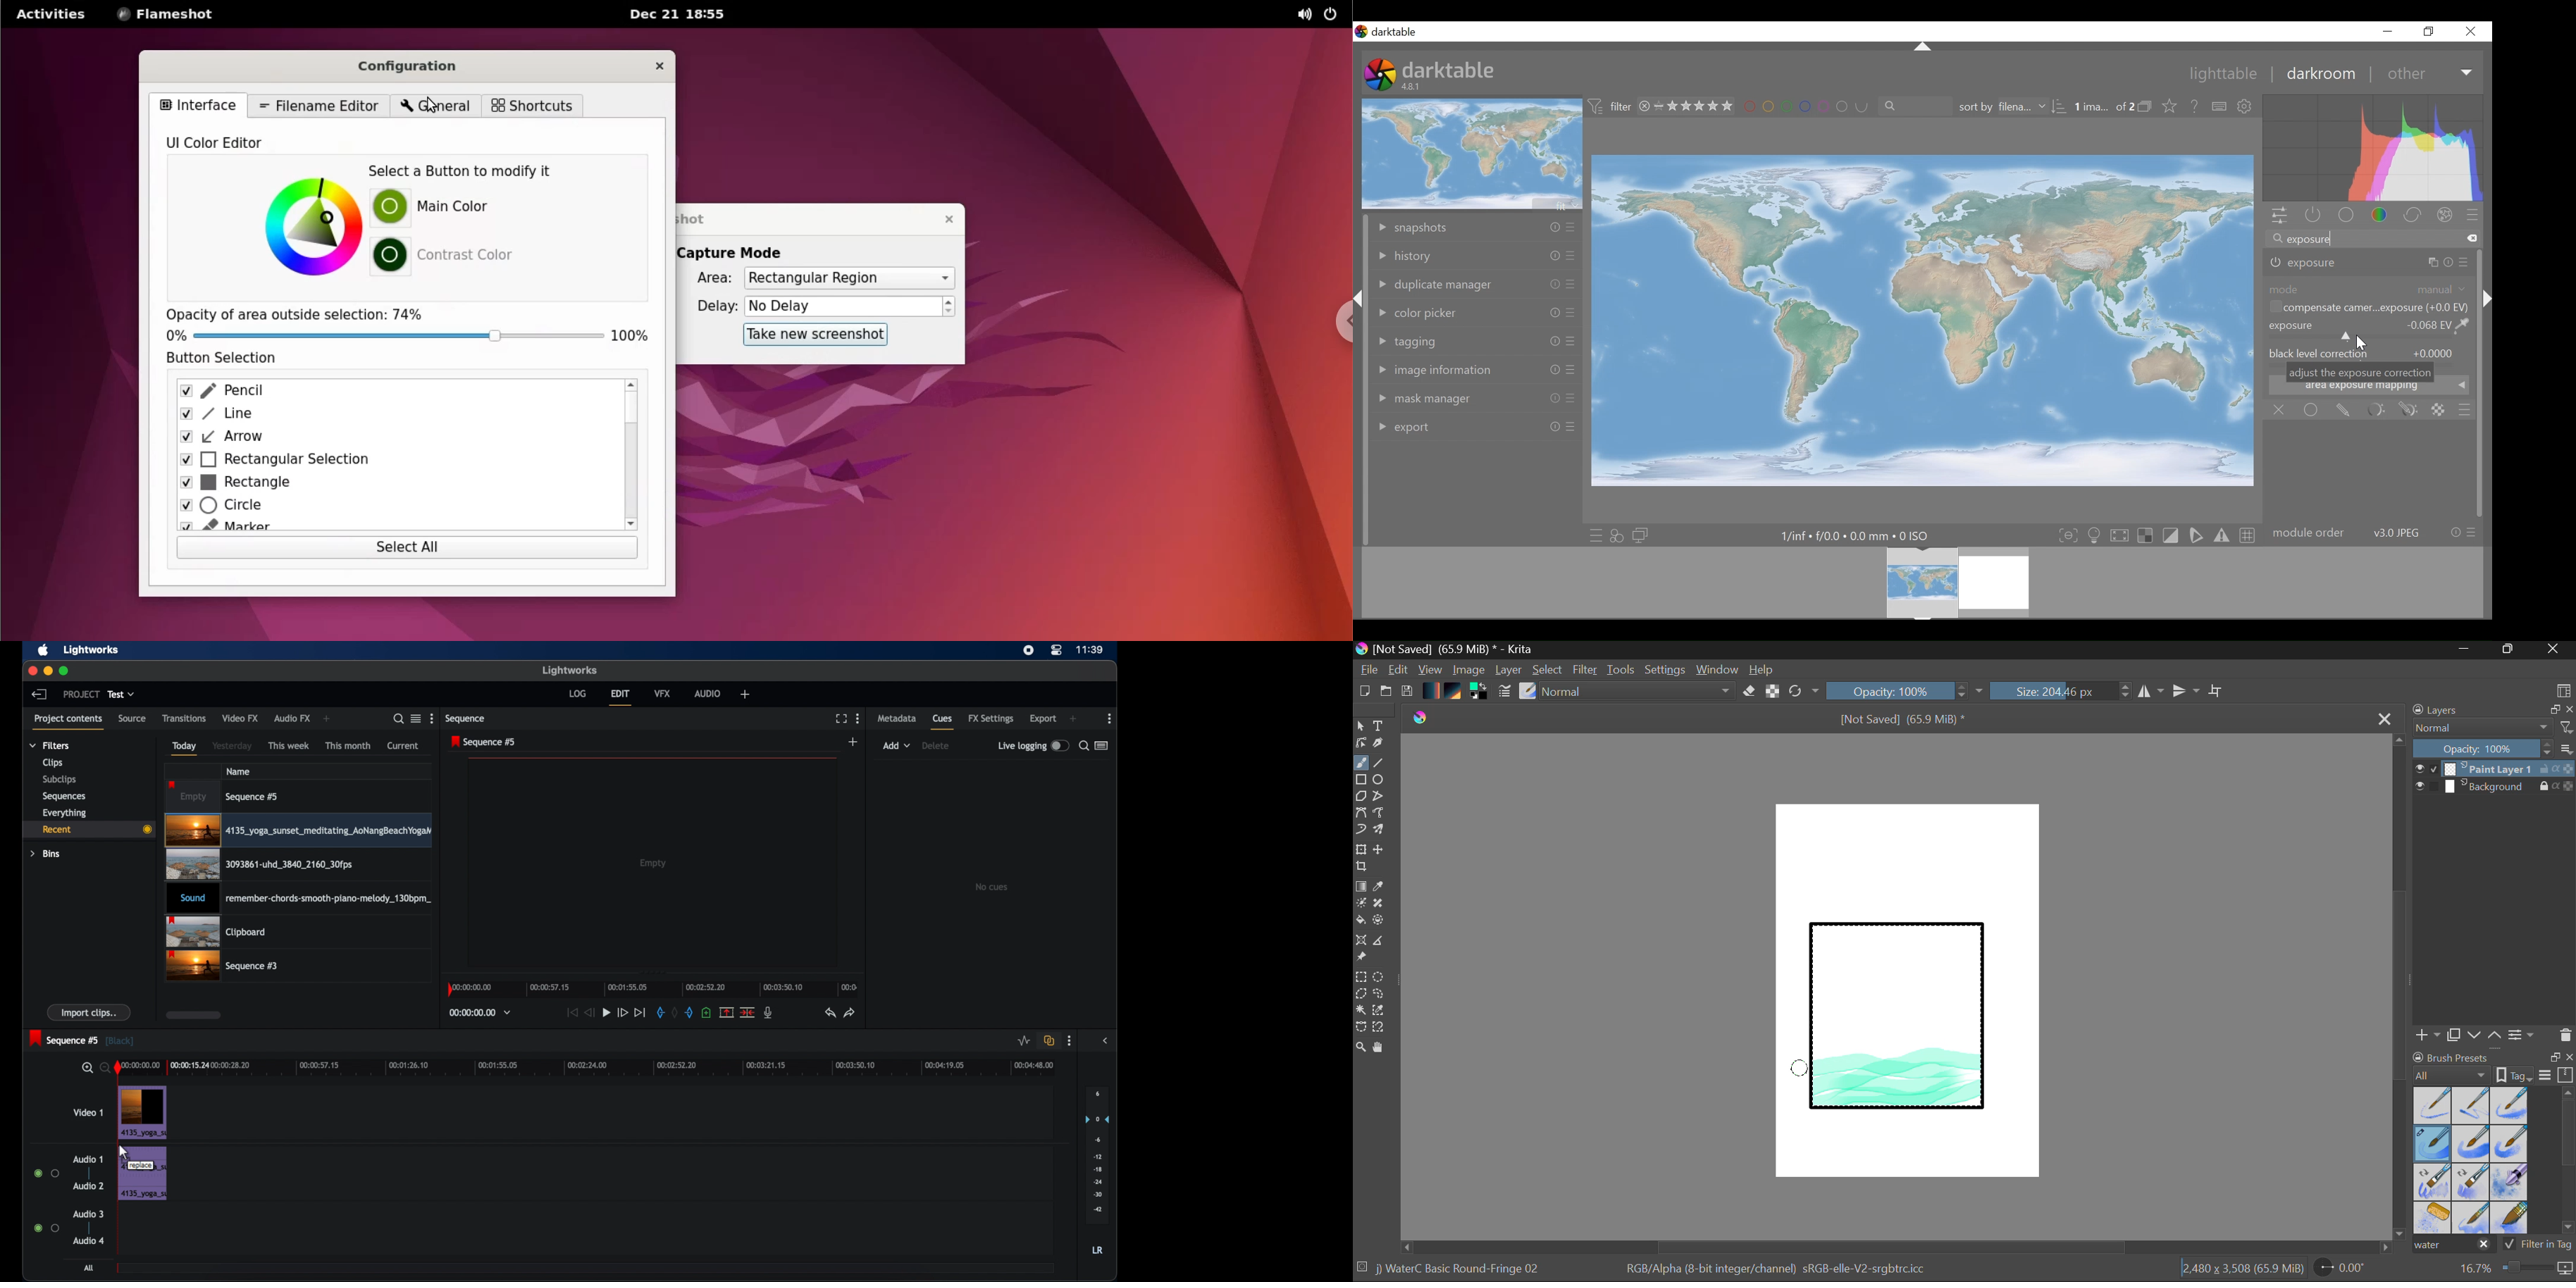  What do you see at coordinates (607, 1013) in the screenshot?
I see `play` at bounding box center [607, 1013].